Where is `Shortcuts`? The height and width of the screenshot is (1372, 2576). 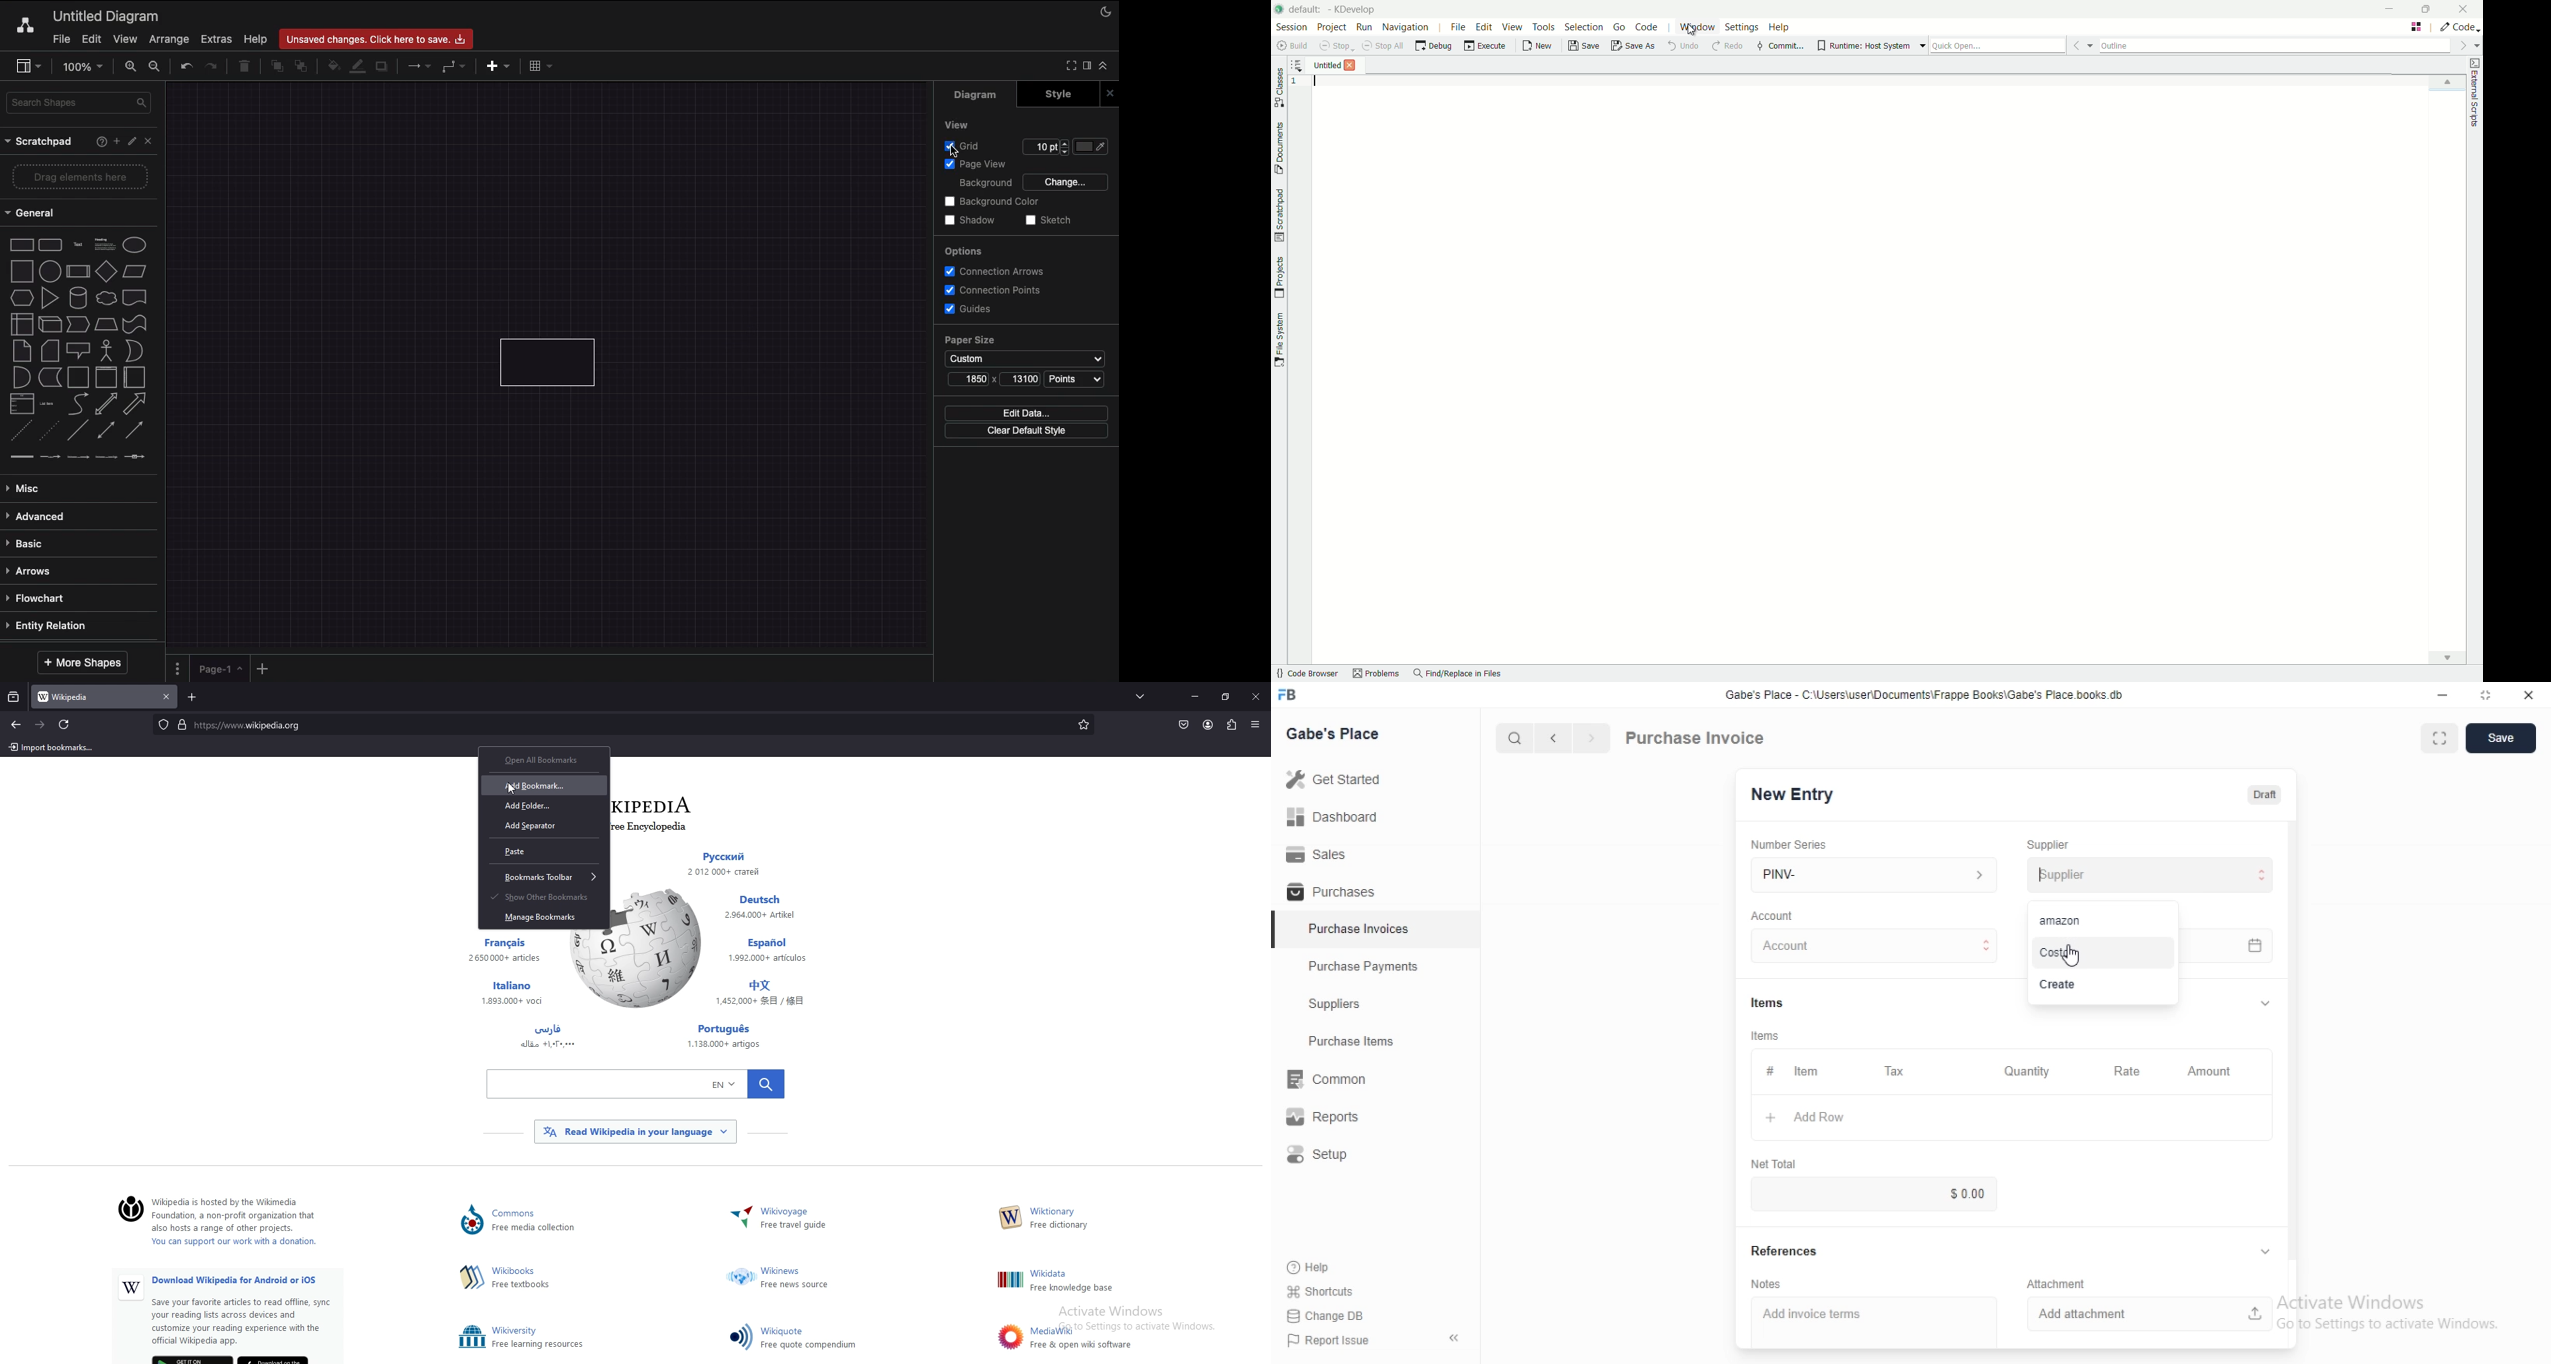 Shortcuts is located at coordinates (1321, 1291).